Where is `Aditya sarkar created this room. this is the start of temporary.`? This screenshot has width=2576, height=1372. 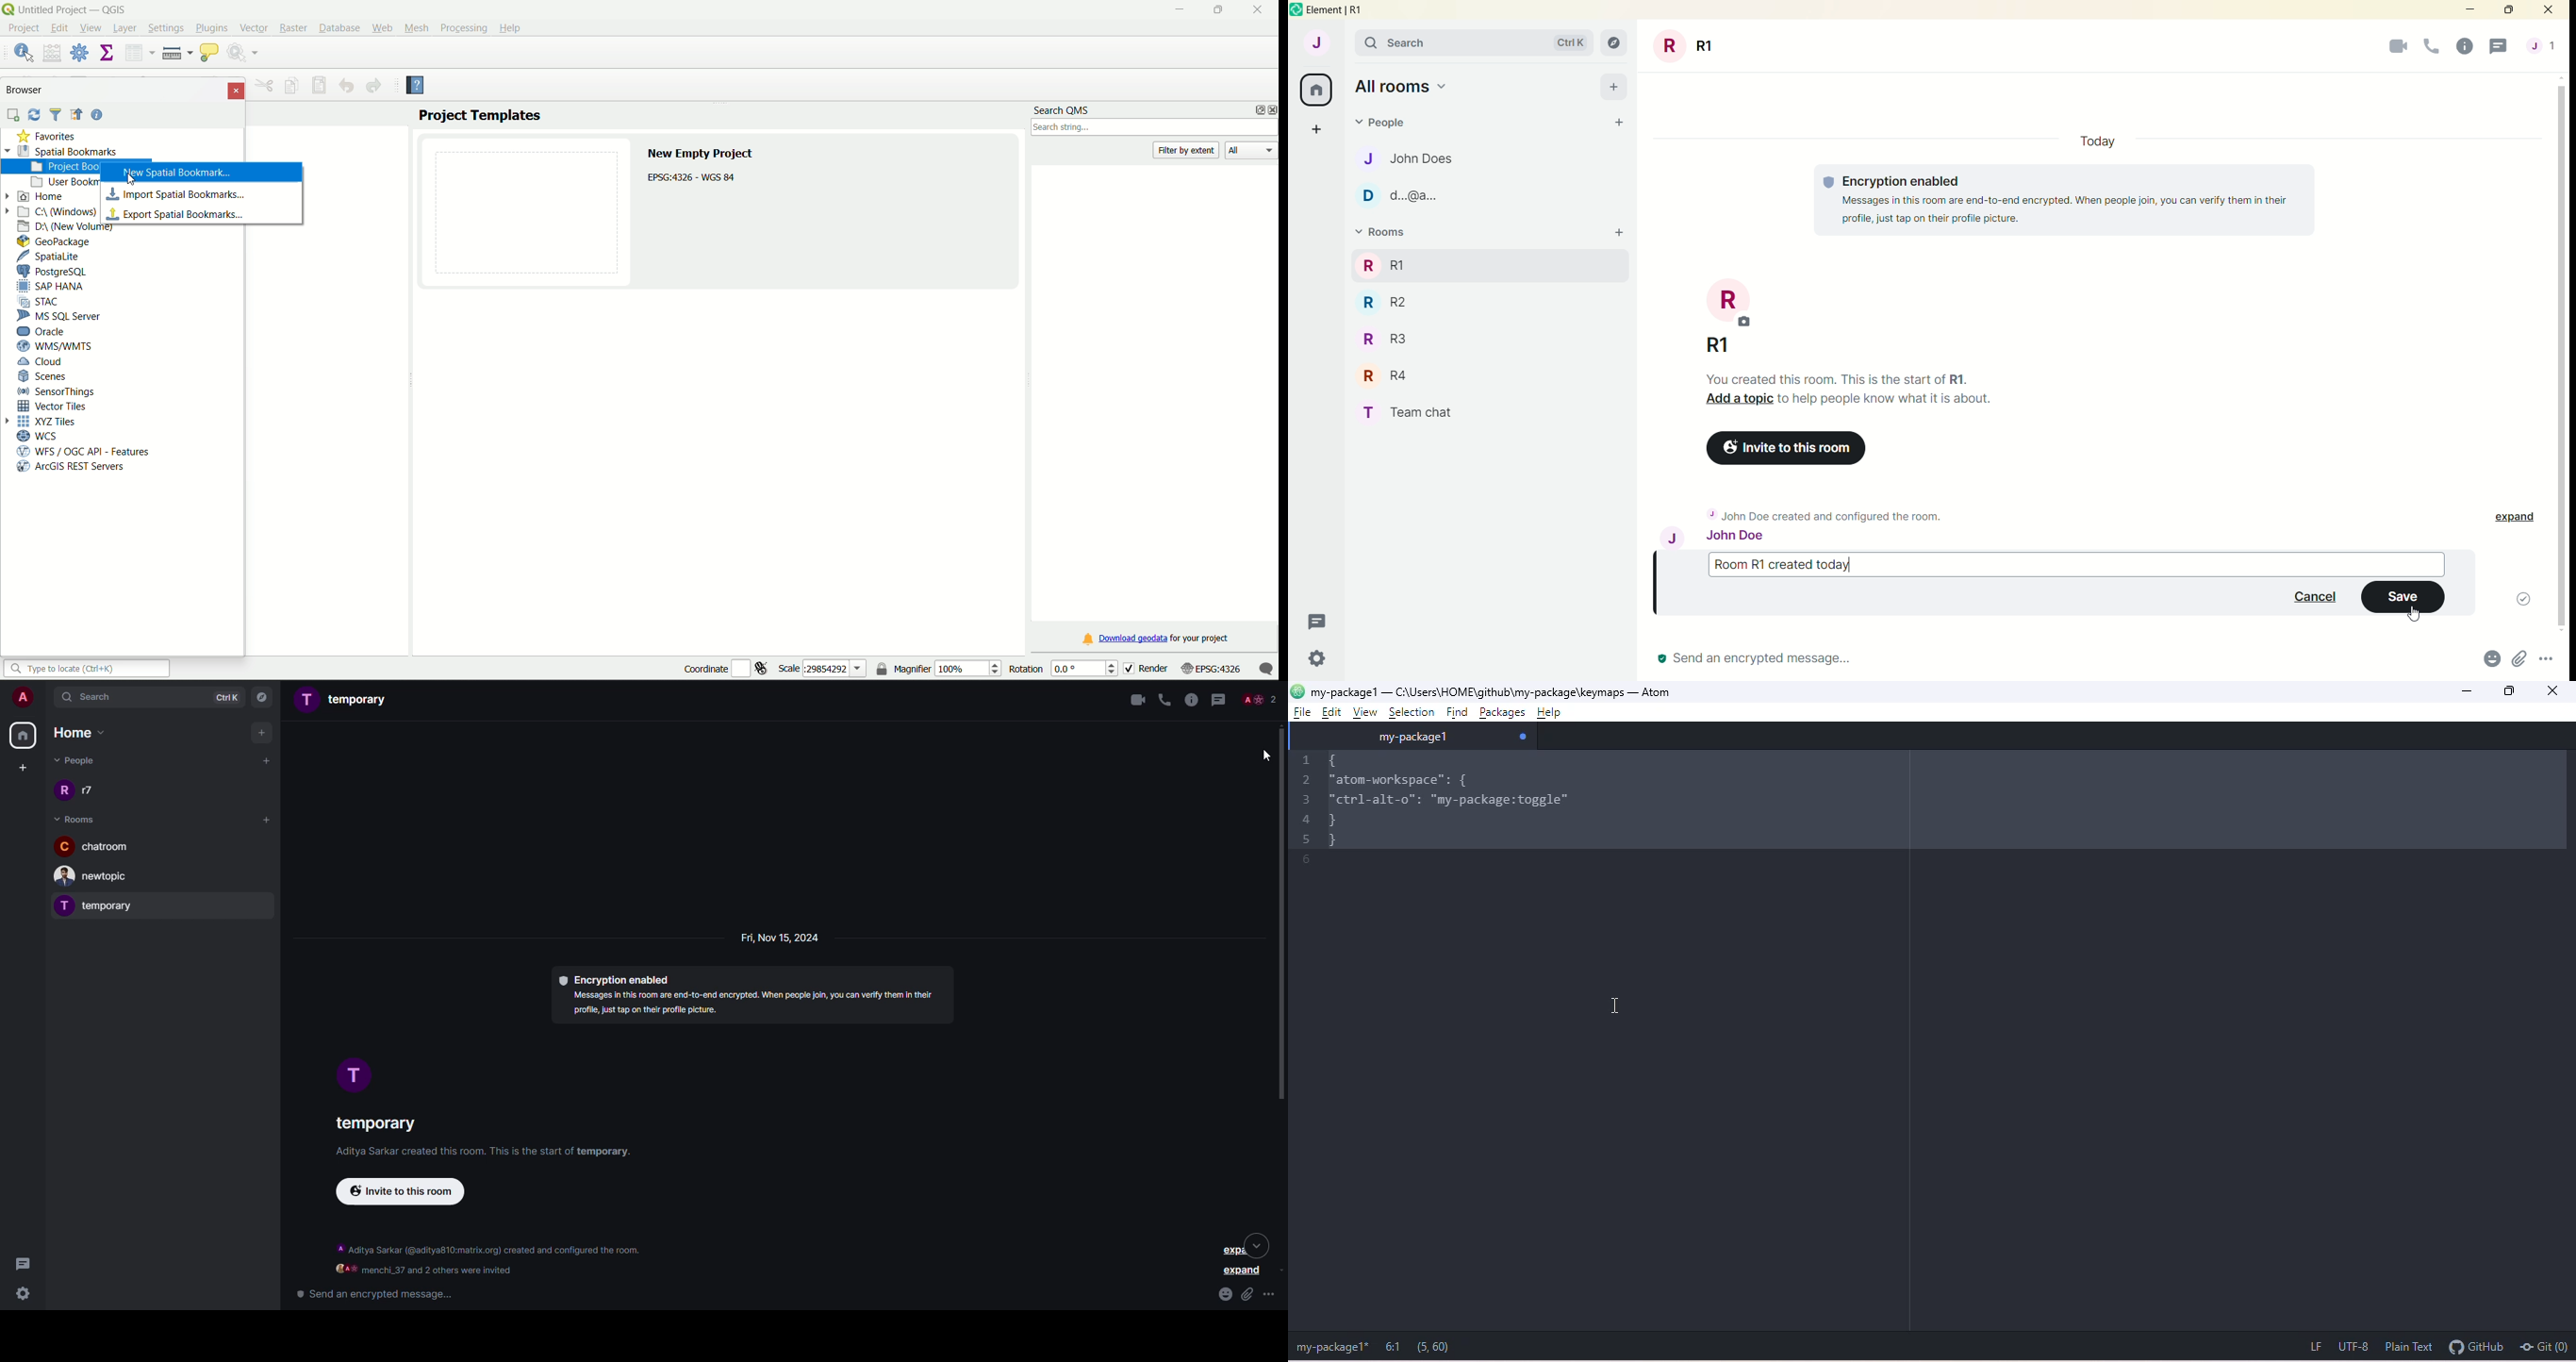 Aditya sarkar created this room. this is the start of temporary. is located at coordinates (474, 1153).